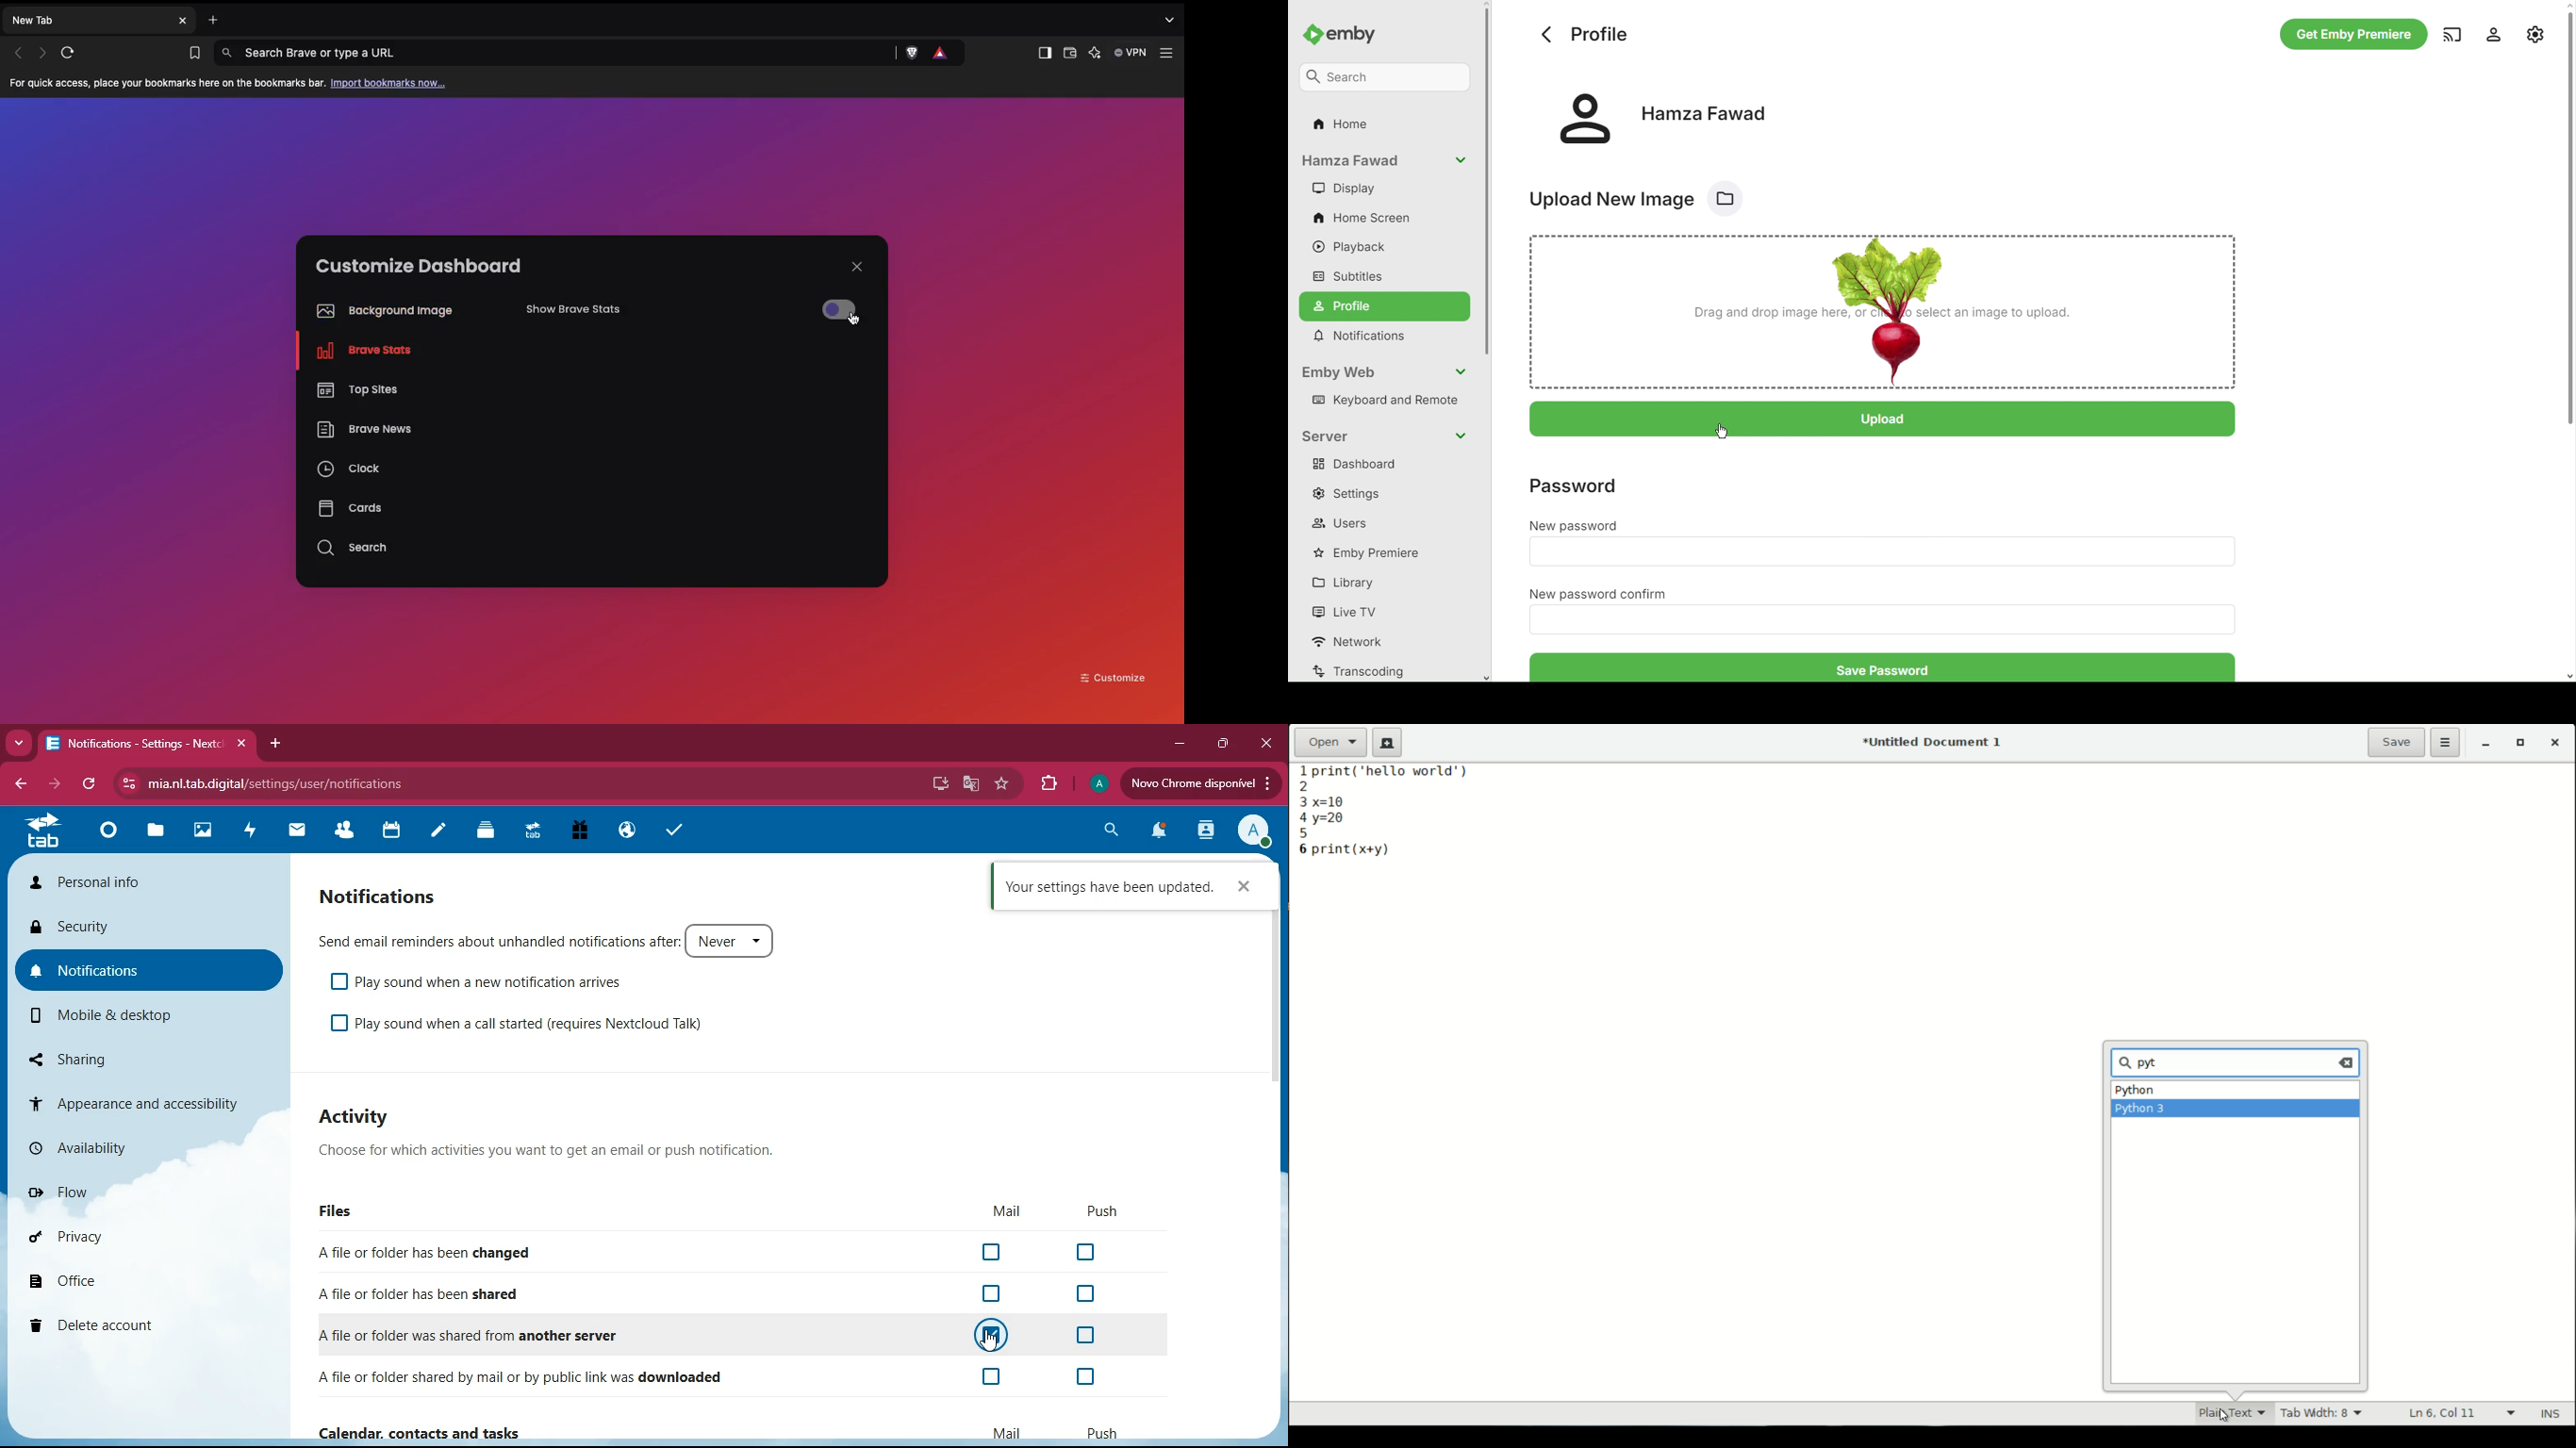 The height and width of the screenshot is (1456, 2576). I want to click on changed, so click(462, 1253).